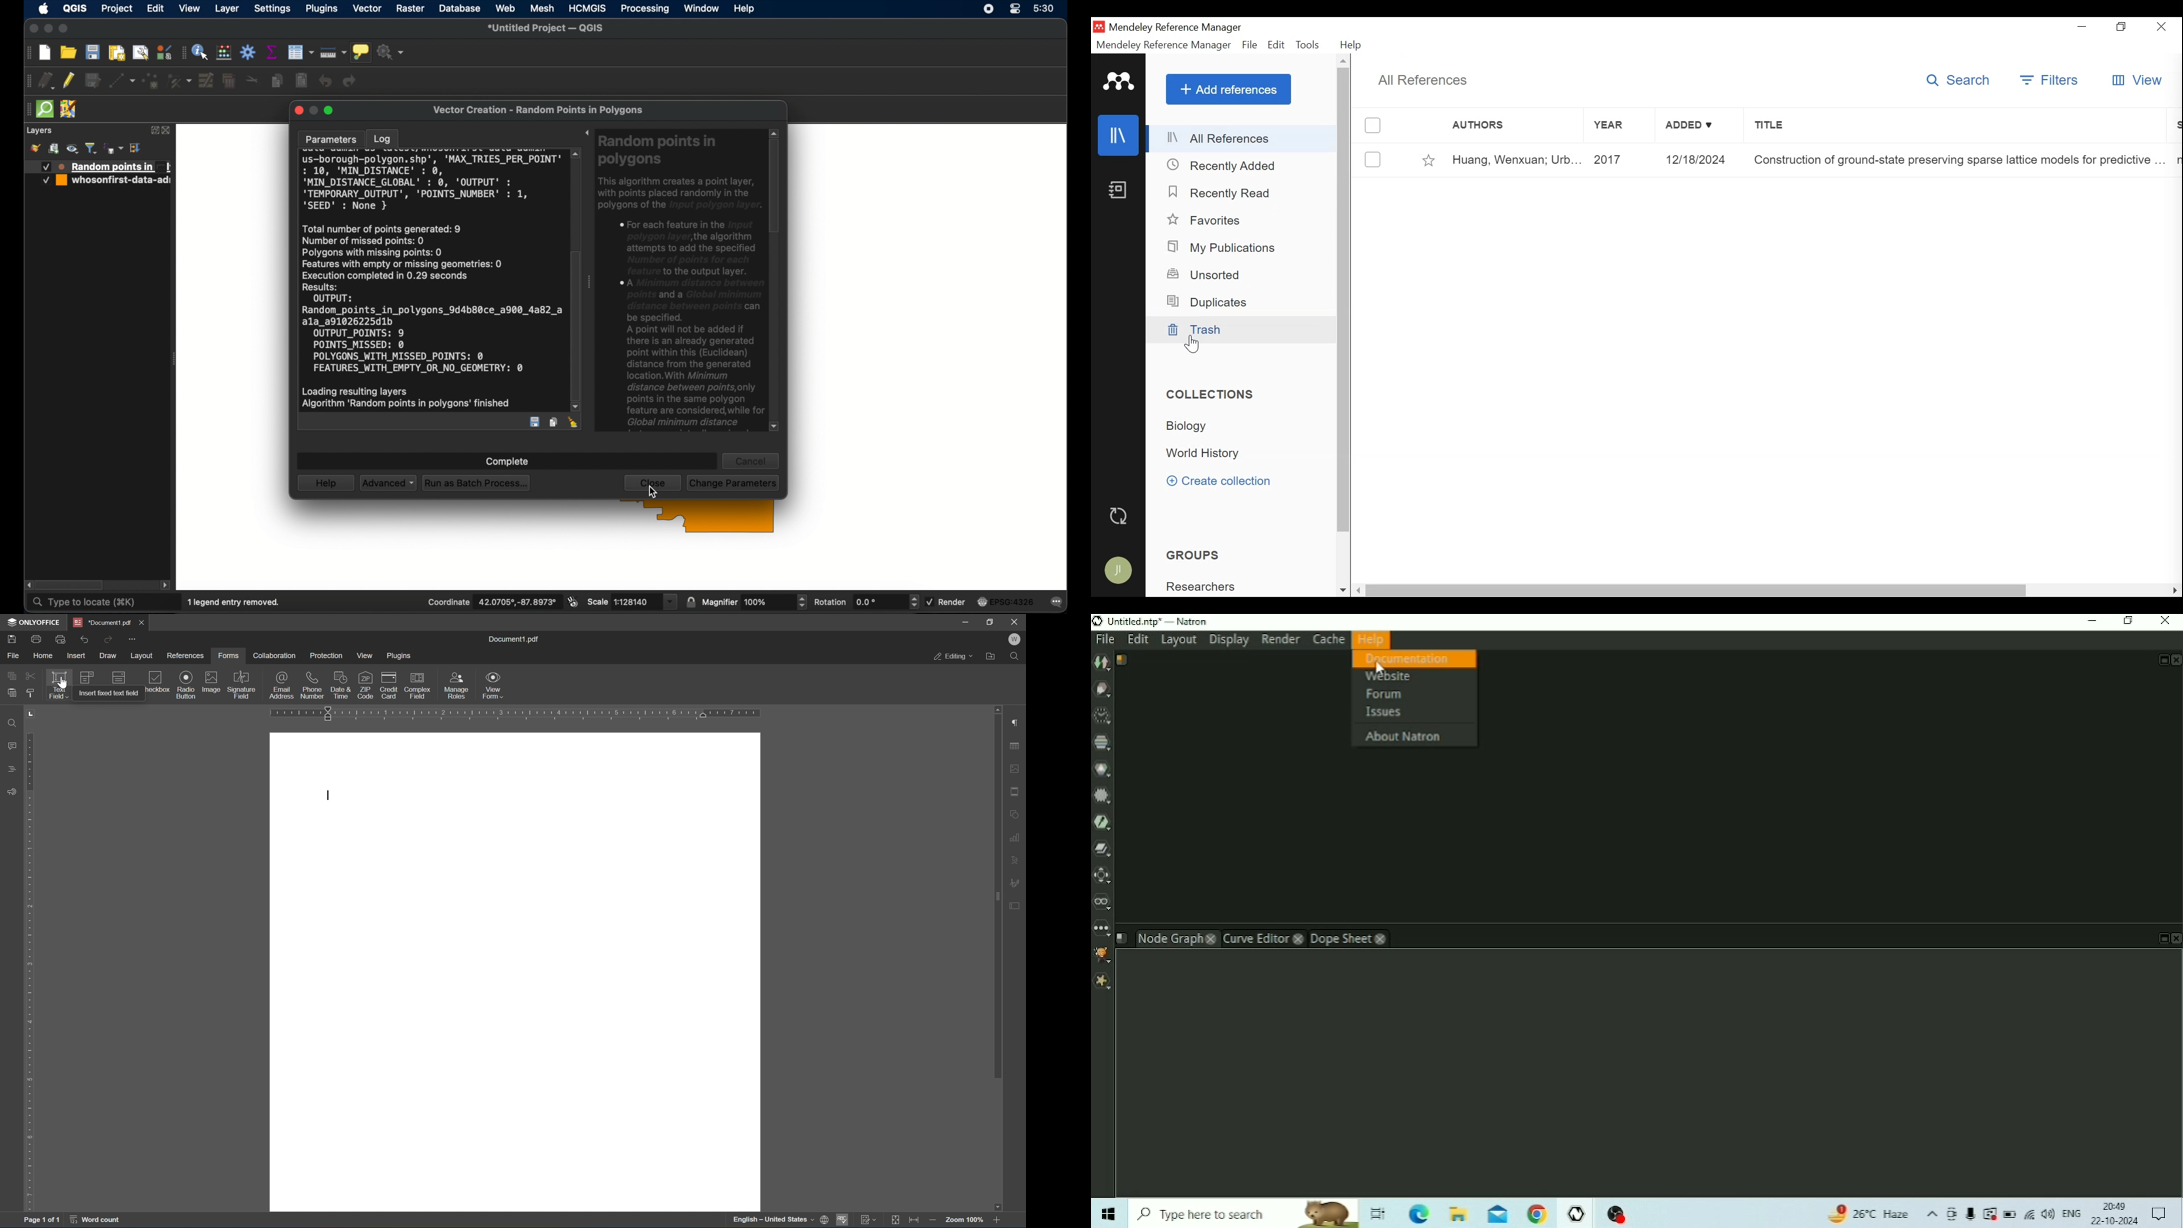 The height and width of the screenshot is (1232, 2184). I want to click on minimize, so click(2082, 27).